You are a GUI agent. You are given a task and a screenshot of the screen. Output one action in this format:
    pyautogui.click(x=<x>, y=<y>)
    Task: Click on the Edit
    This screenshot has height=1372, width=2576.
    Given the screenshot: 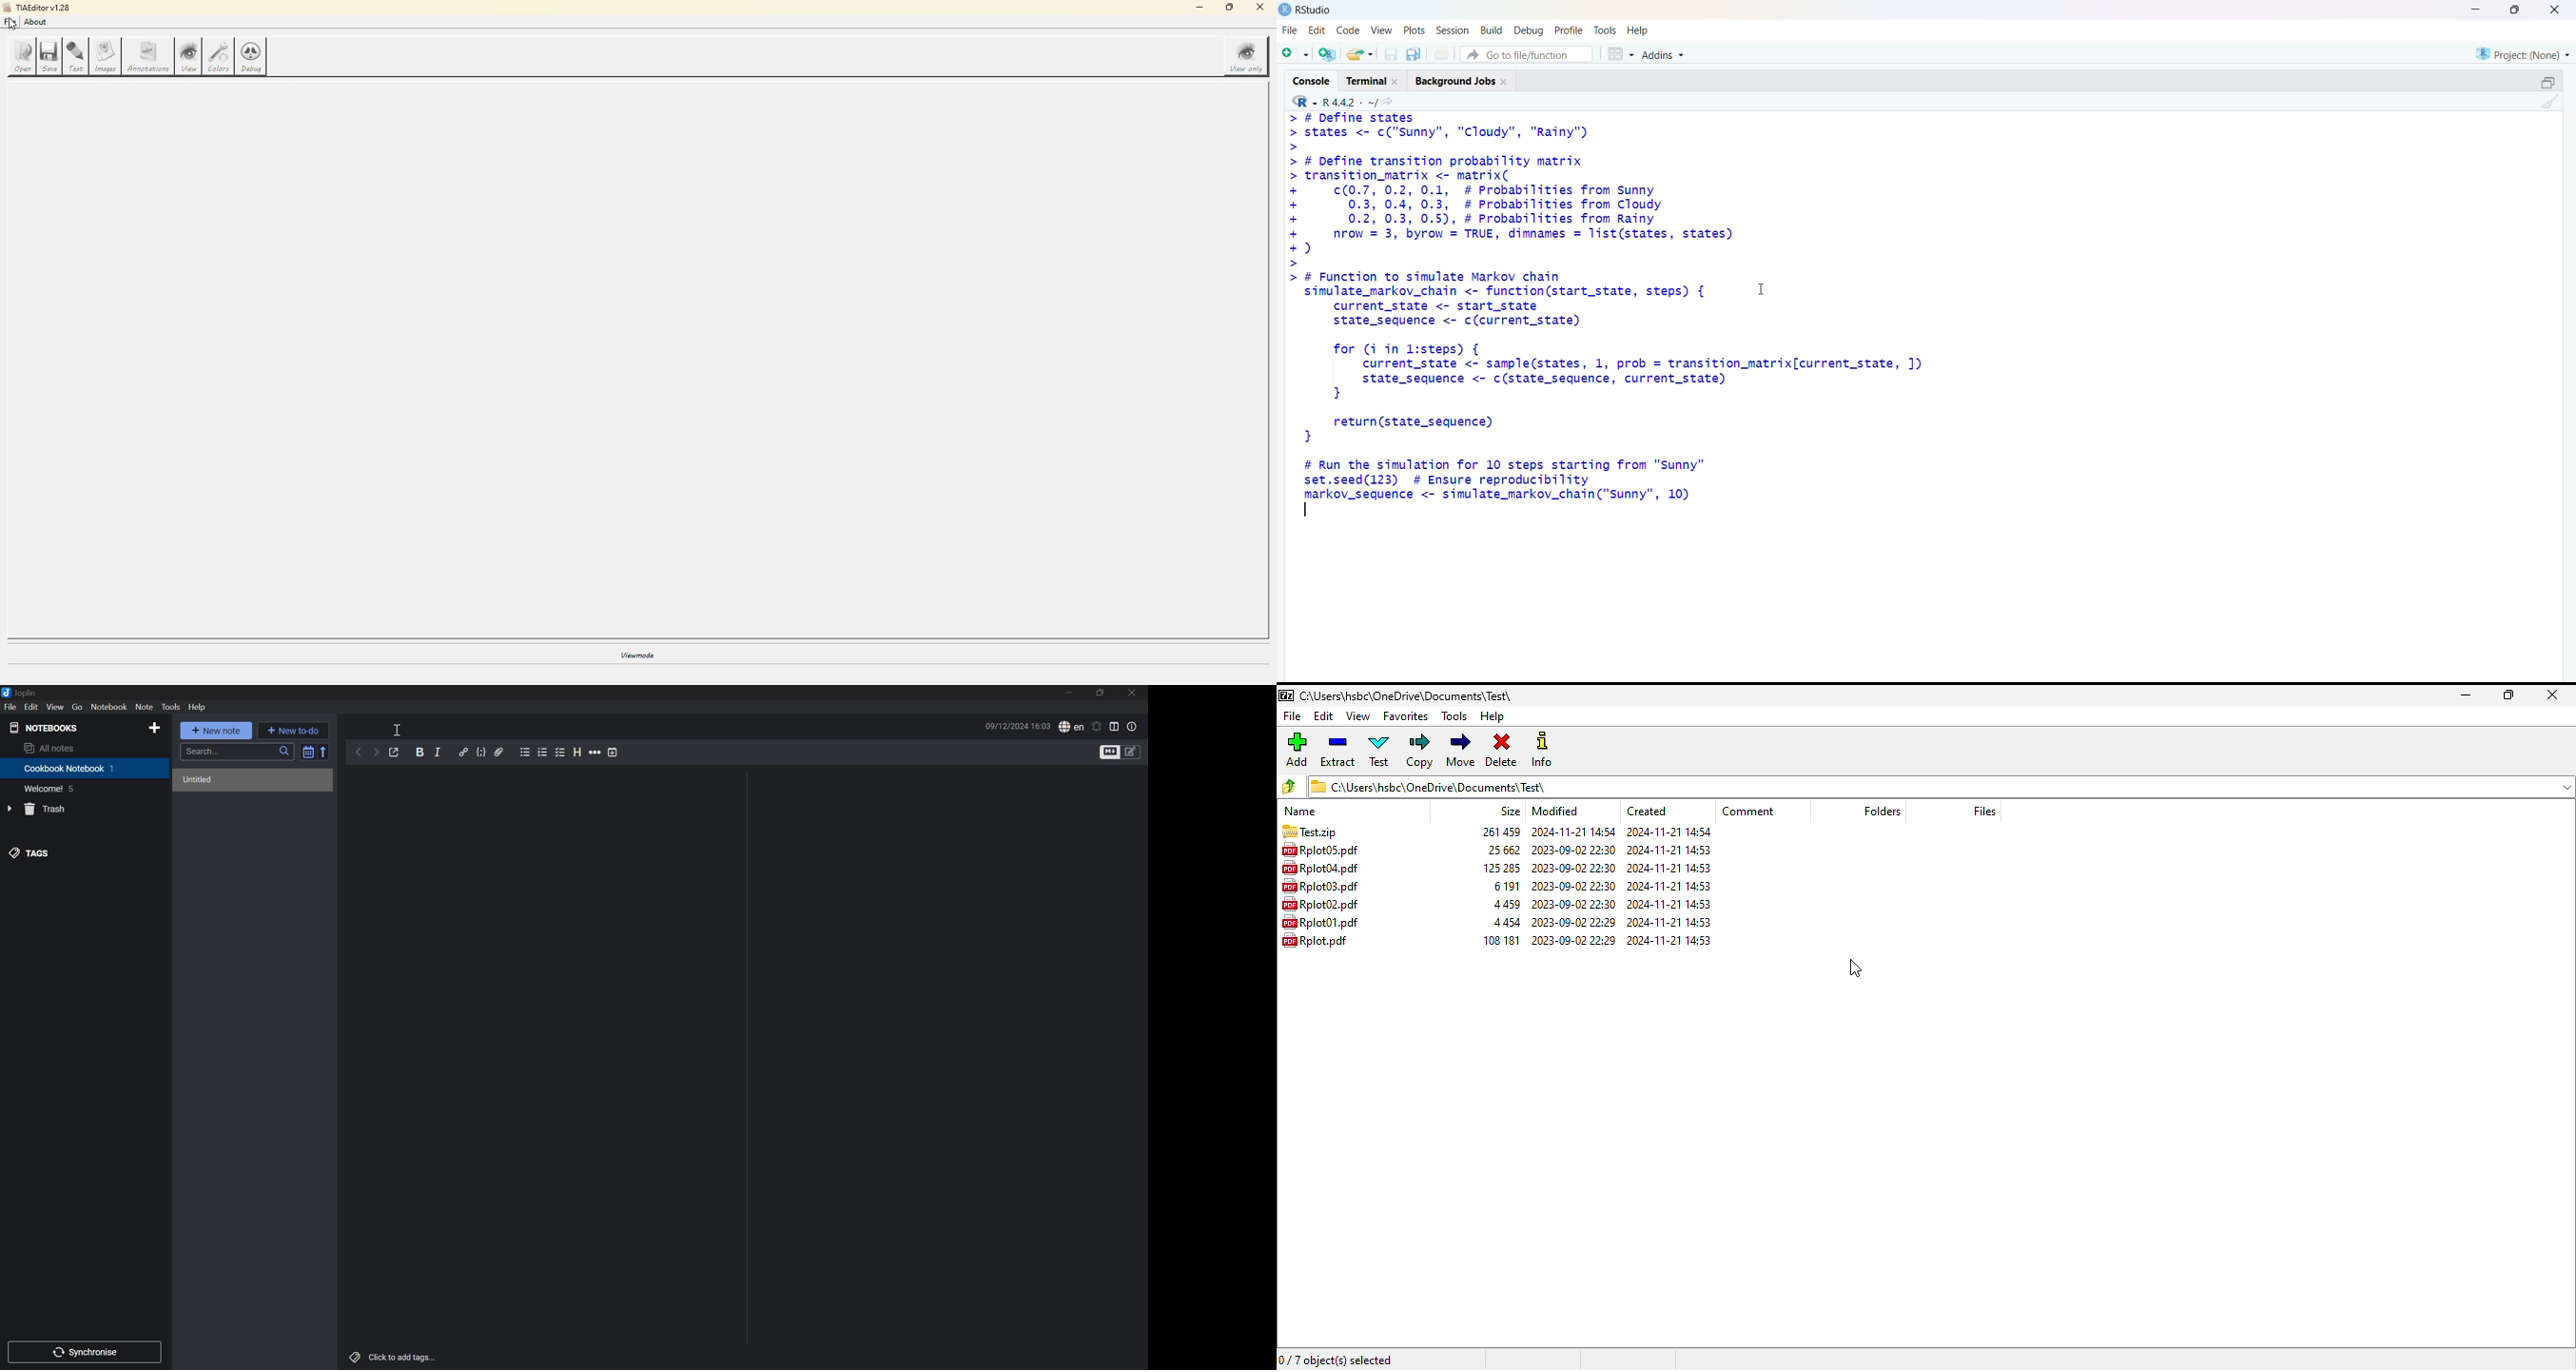 What is the action you would take?
    pyautogui.click(x=31, y=707)
    